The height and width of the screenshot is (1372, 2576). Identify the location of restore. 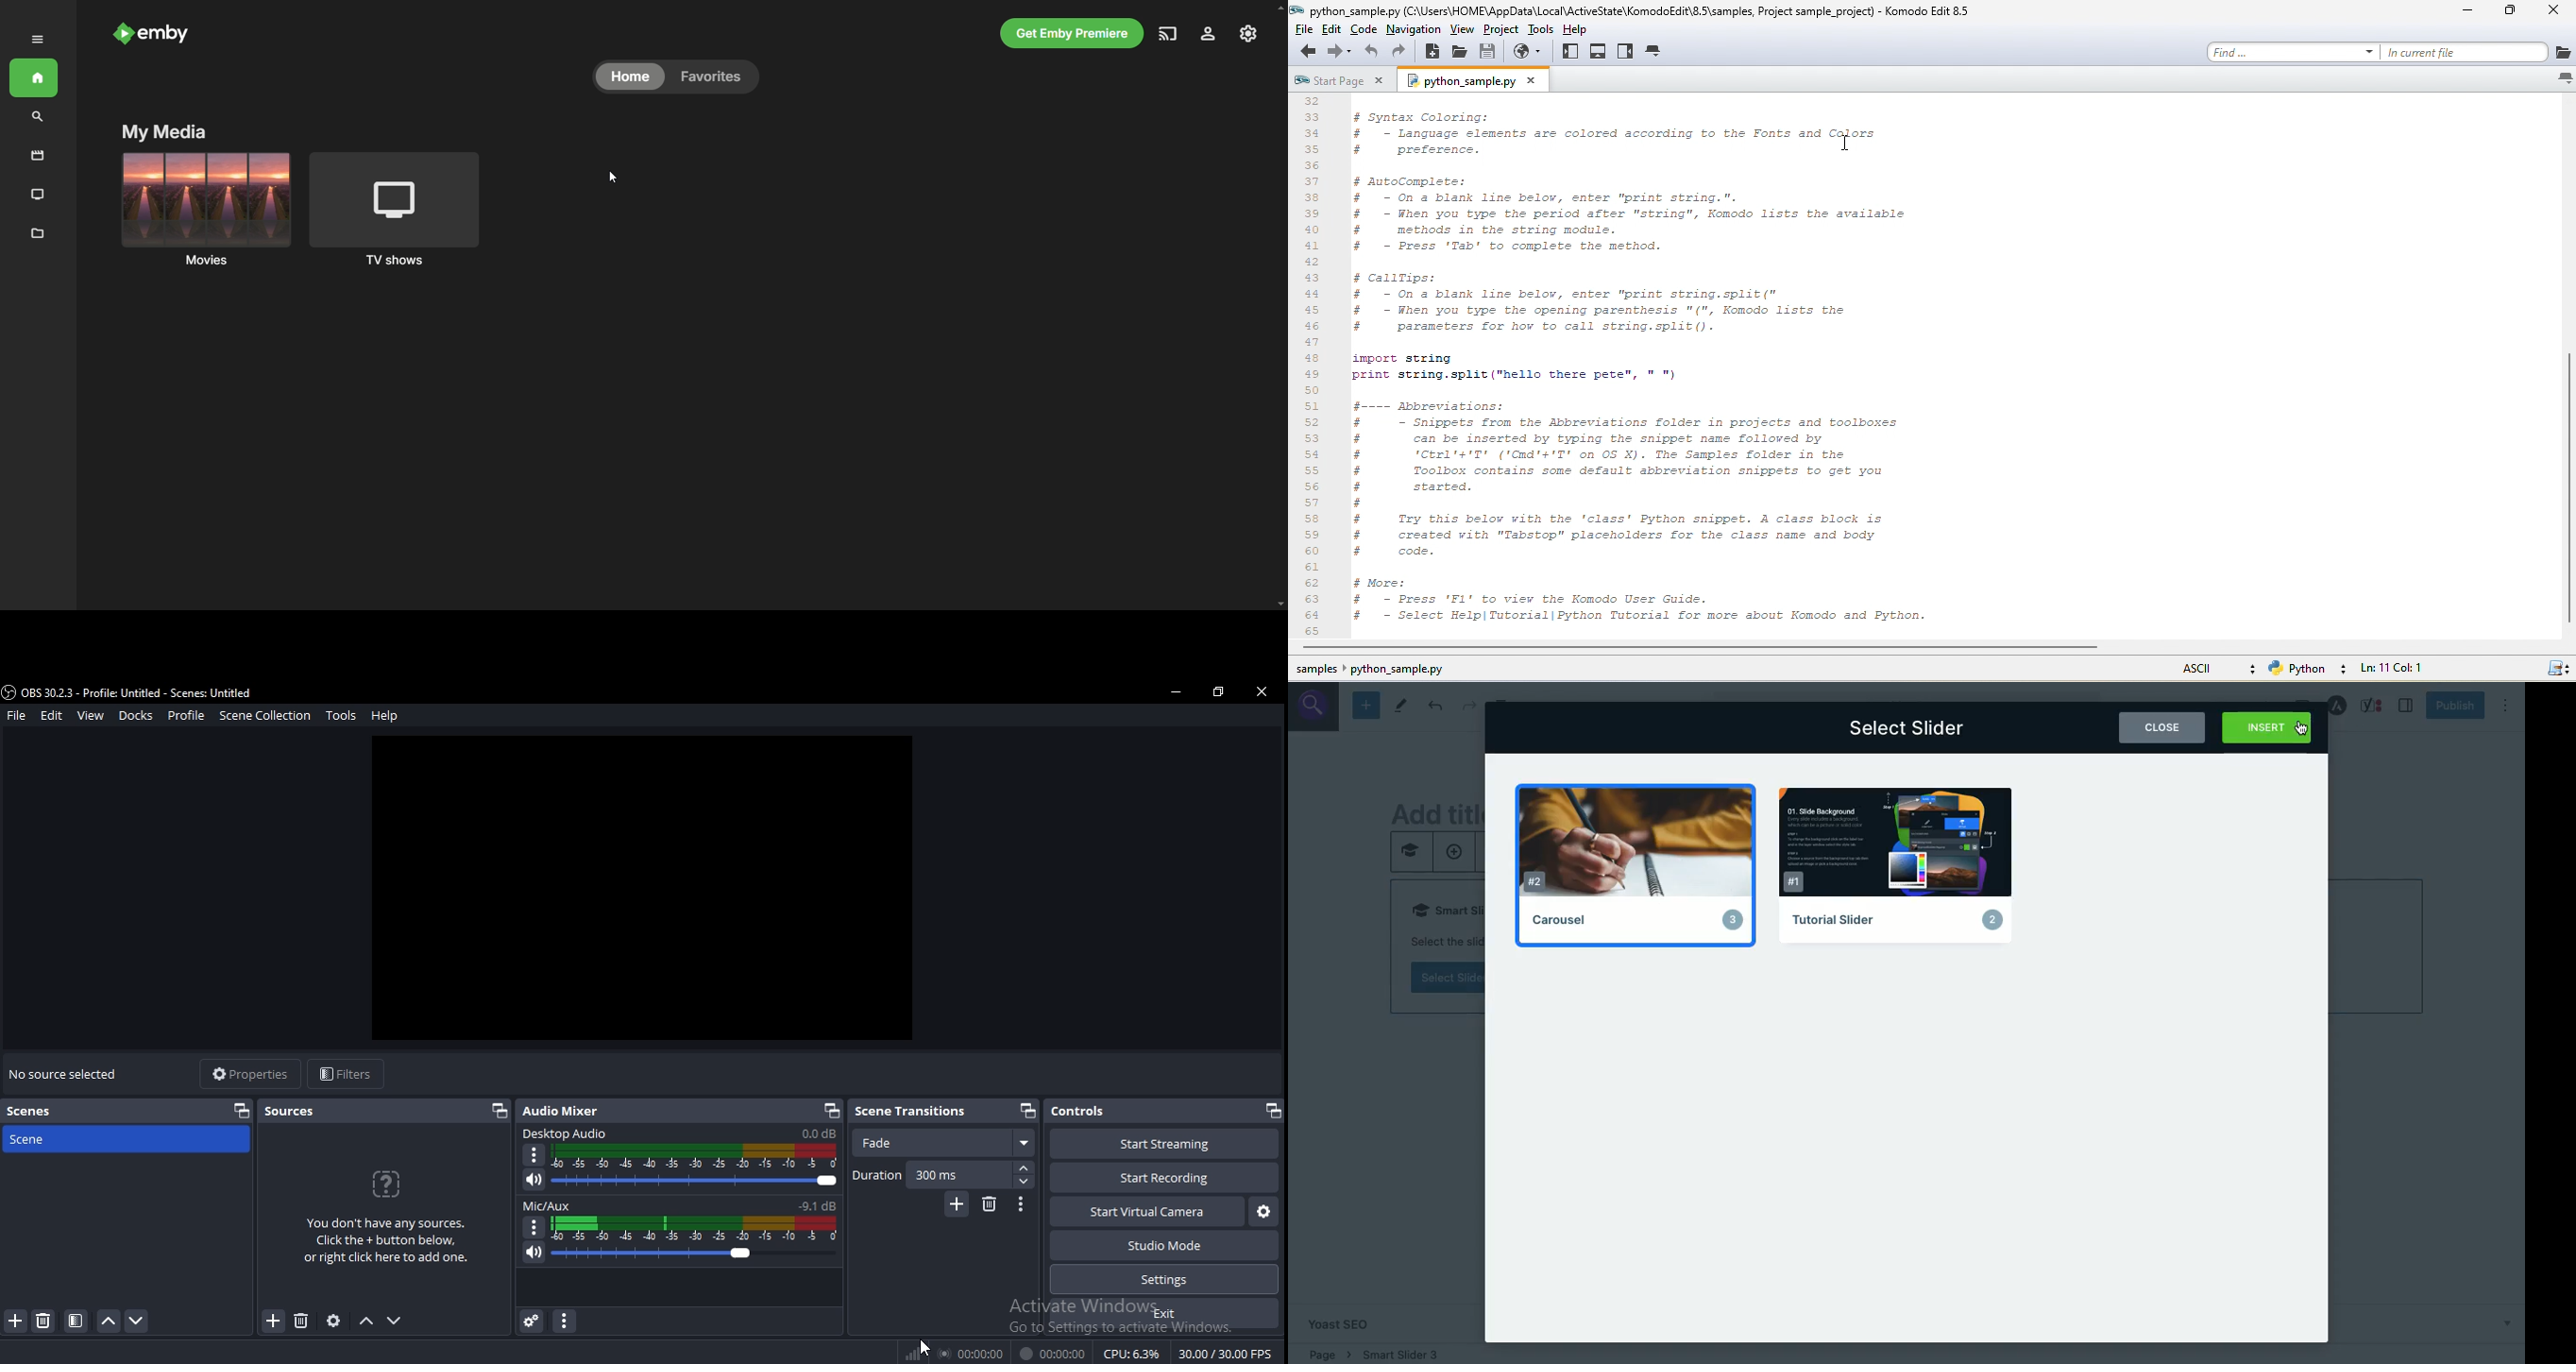
(1025, 1110).